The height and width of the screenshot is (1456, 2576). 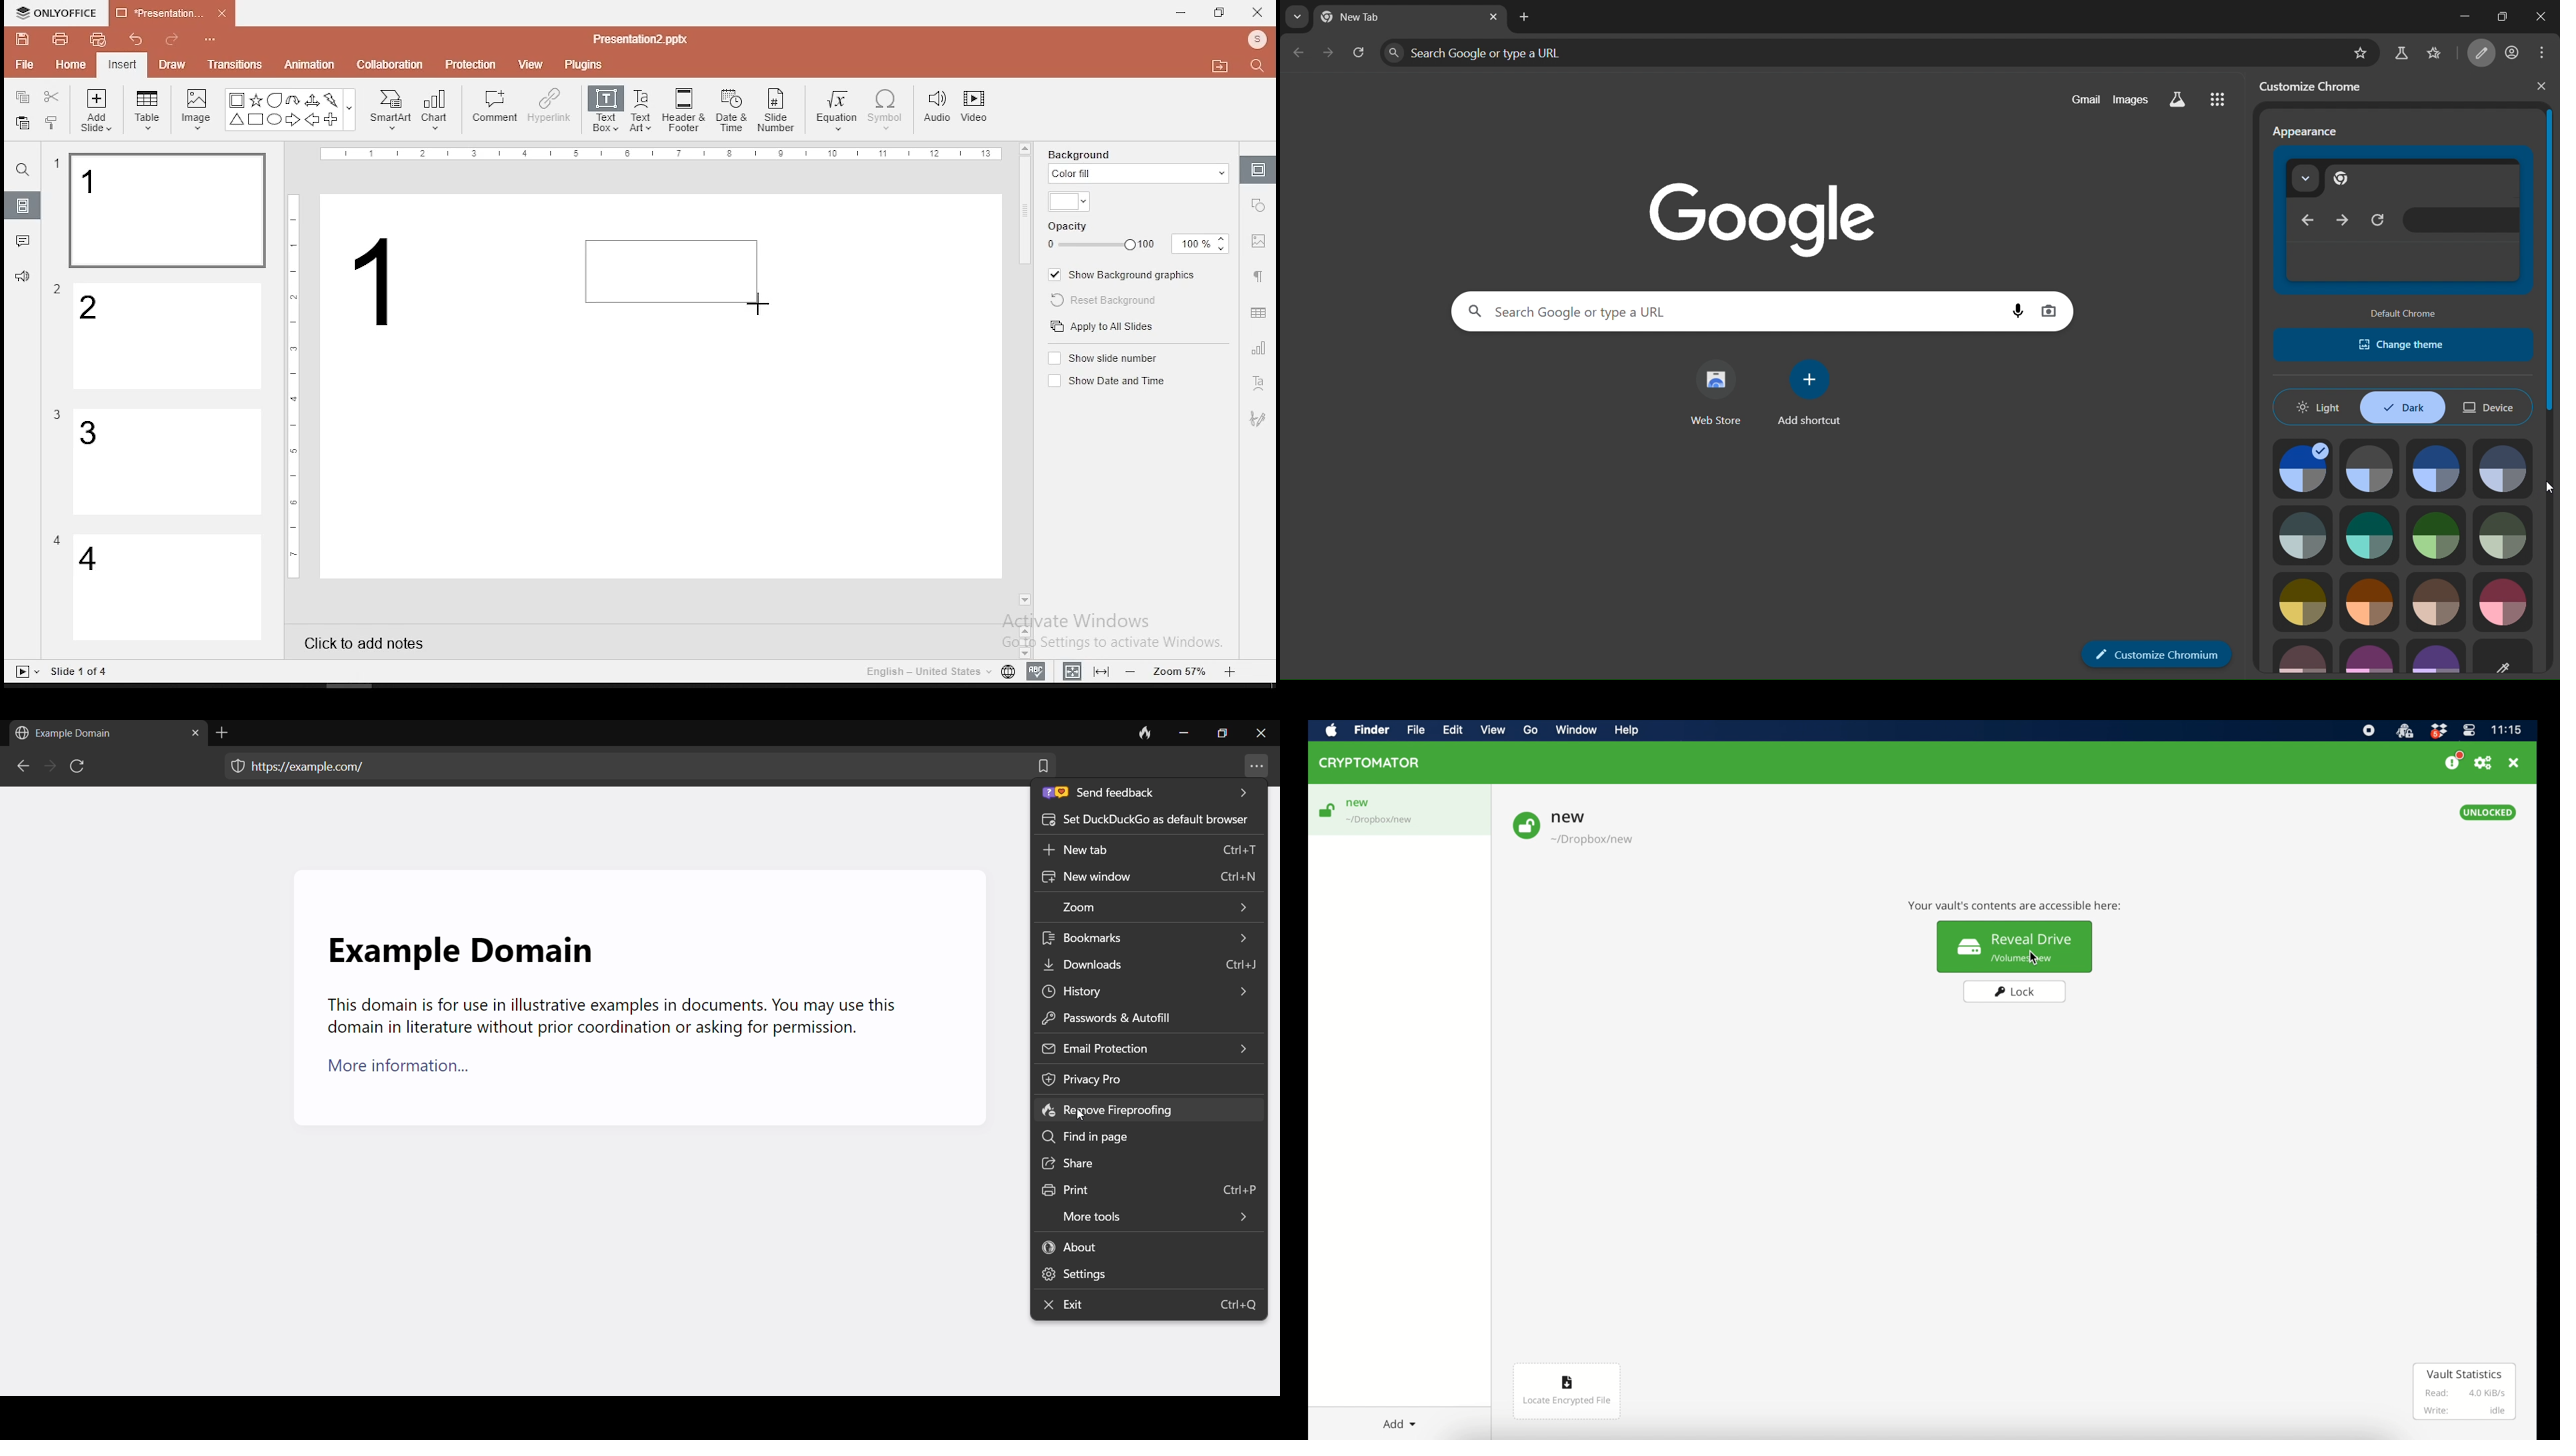 I want to click on image, so click(x=2435, y=657).